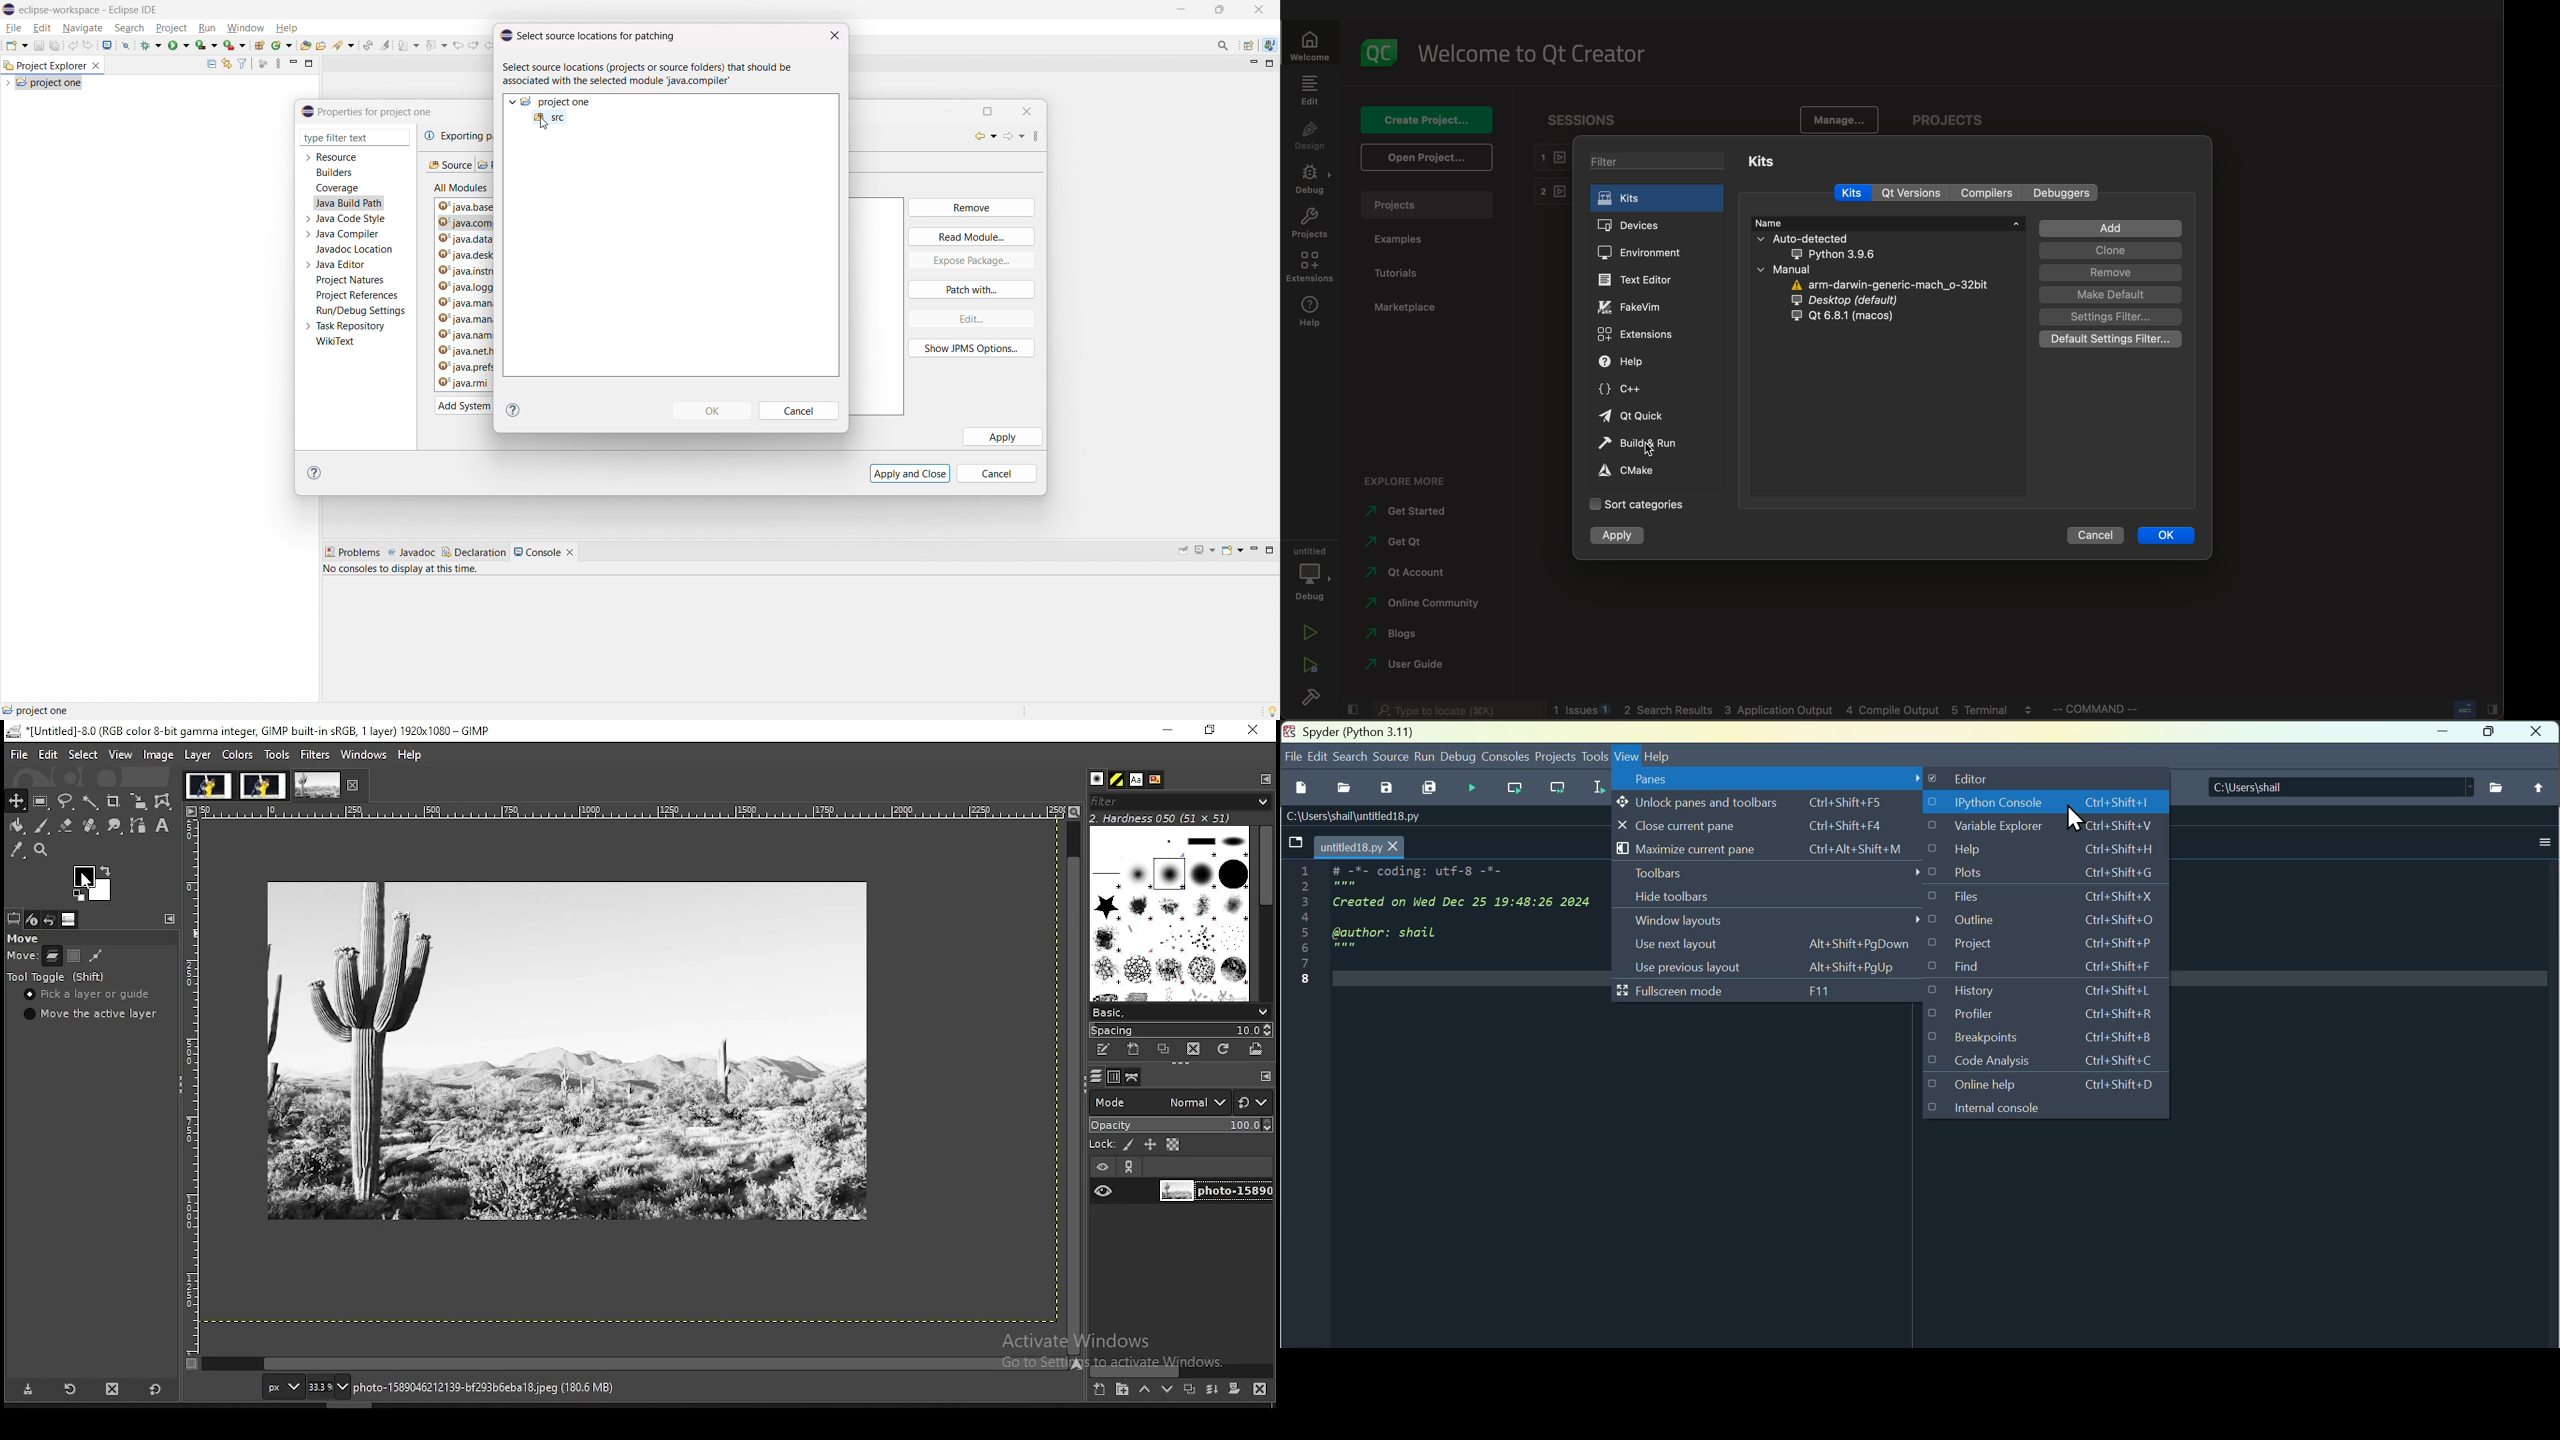 The height and width of the screenshot is (1456, 2576). I want to click on scale, so click(189, 1079).